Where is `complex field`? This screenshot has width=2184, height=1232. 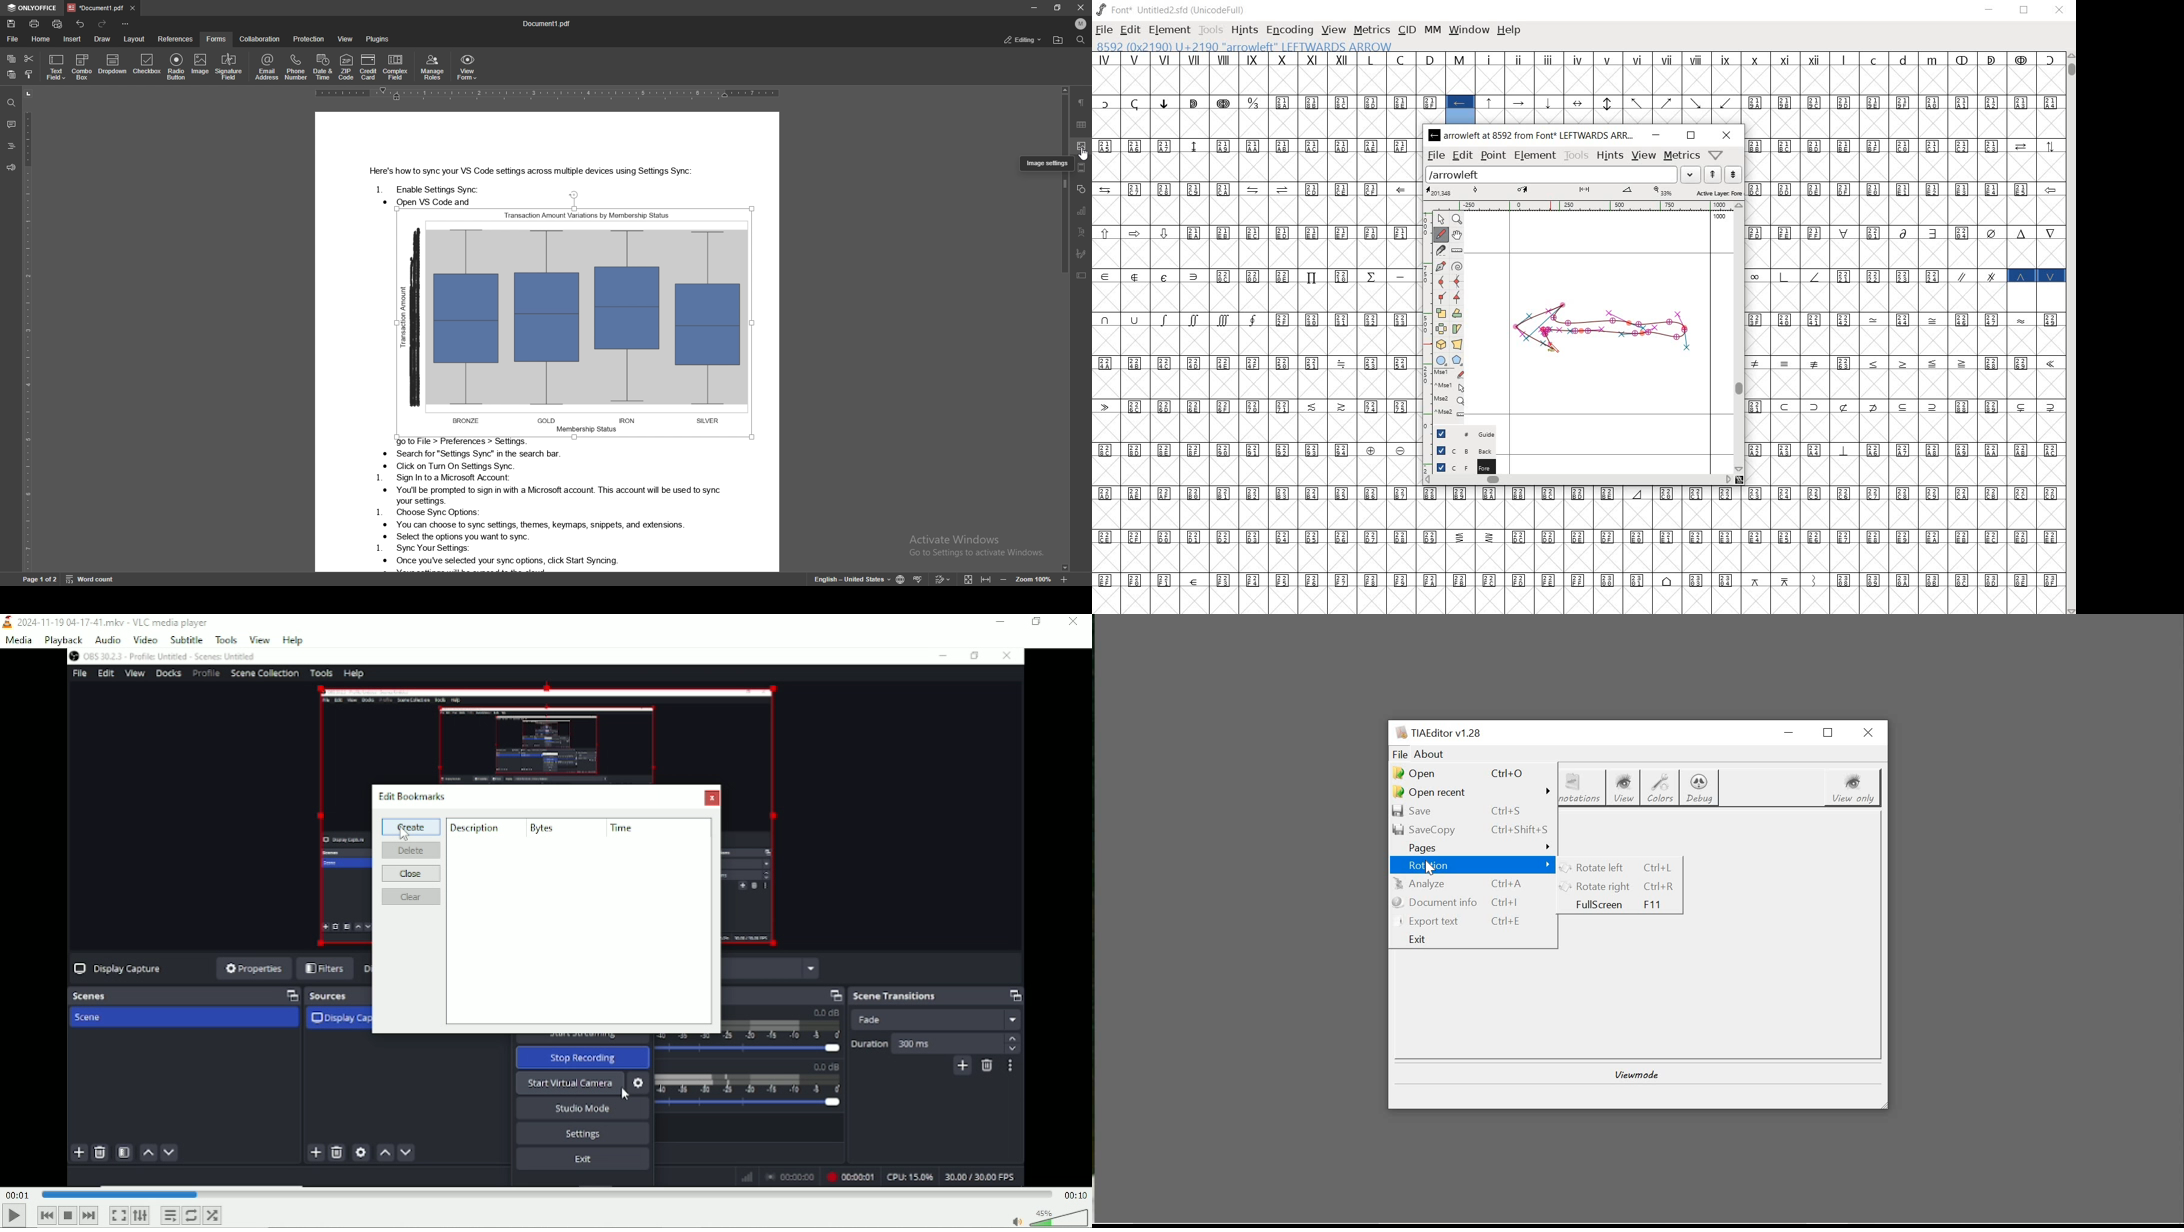 complex field is located at coordinates (396, 67).